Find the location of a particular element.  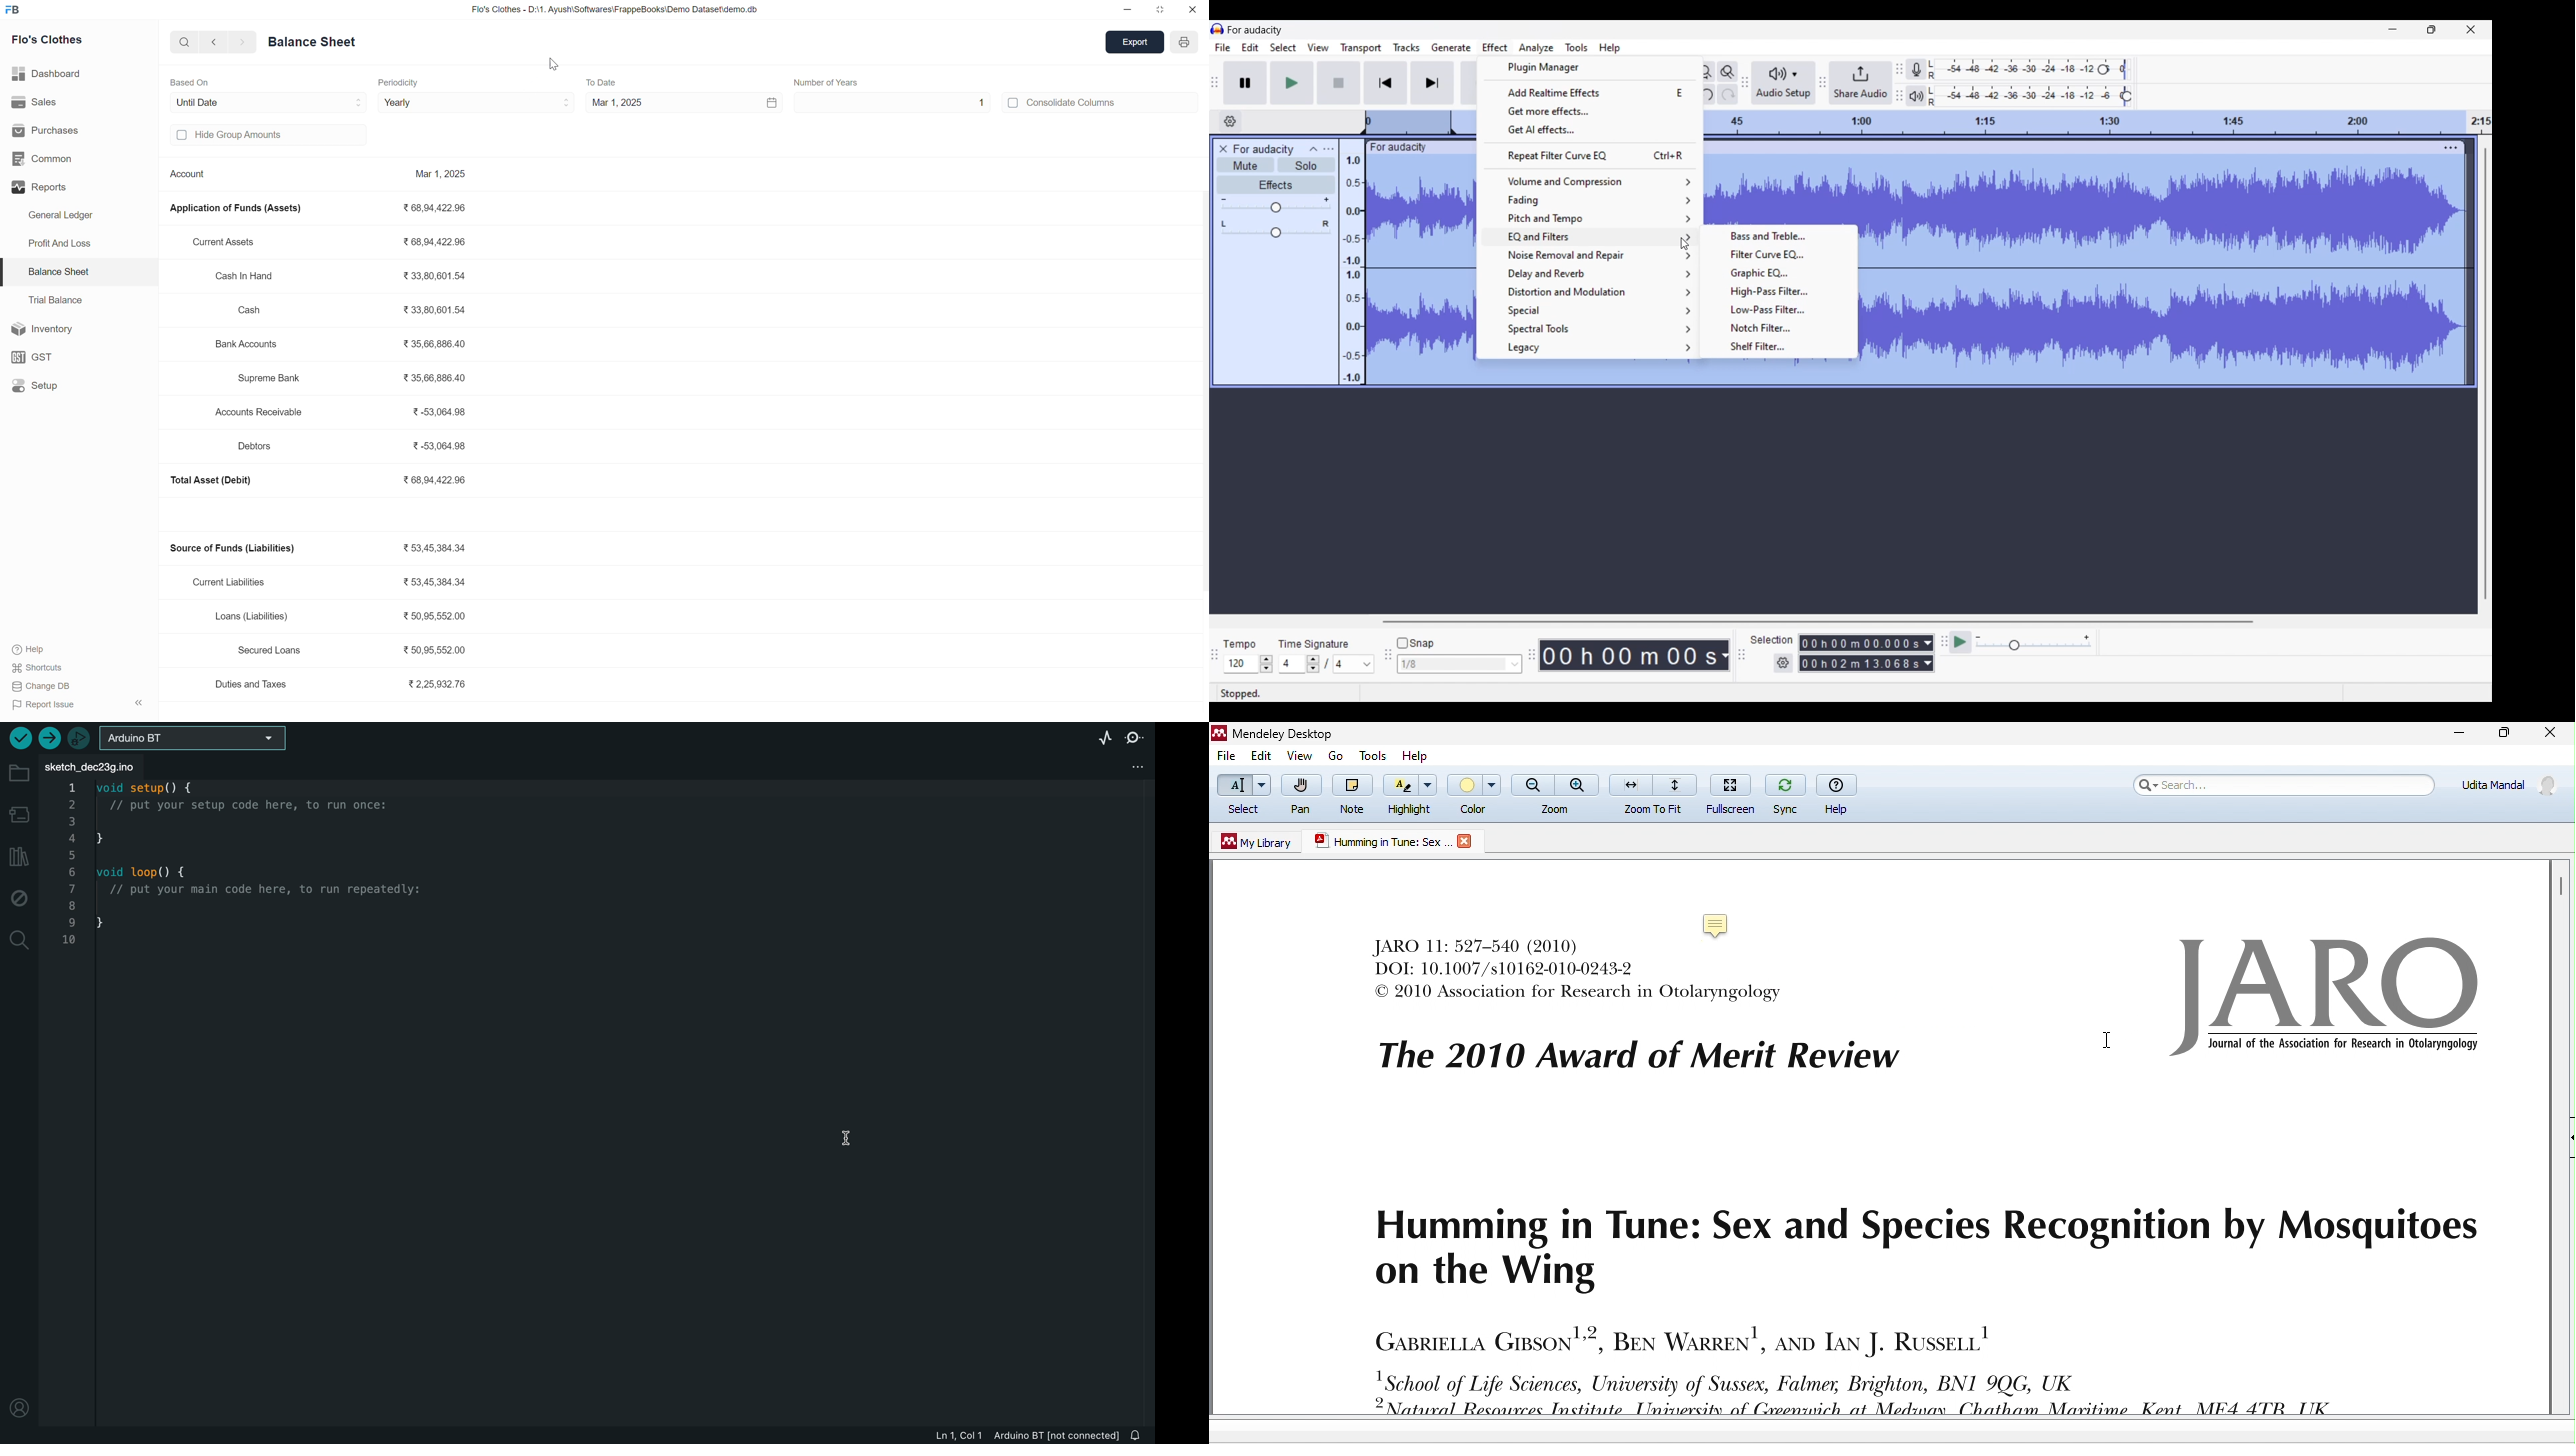

Consolidate Columns is located at coordinates (1077, 103).